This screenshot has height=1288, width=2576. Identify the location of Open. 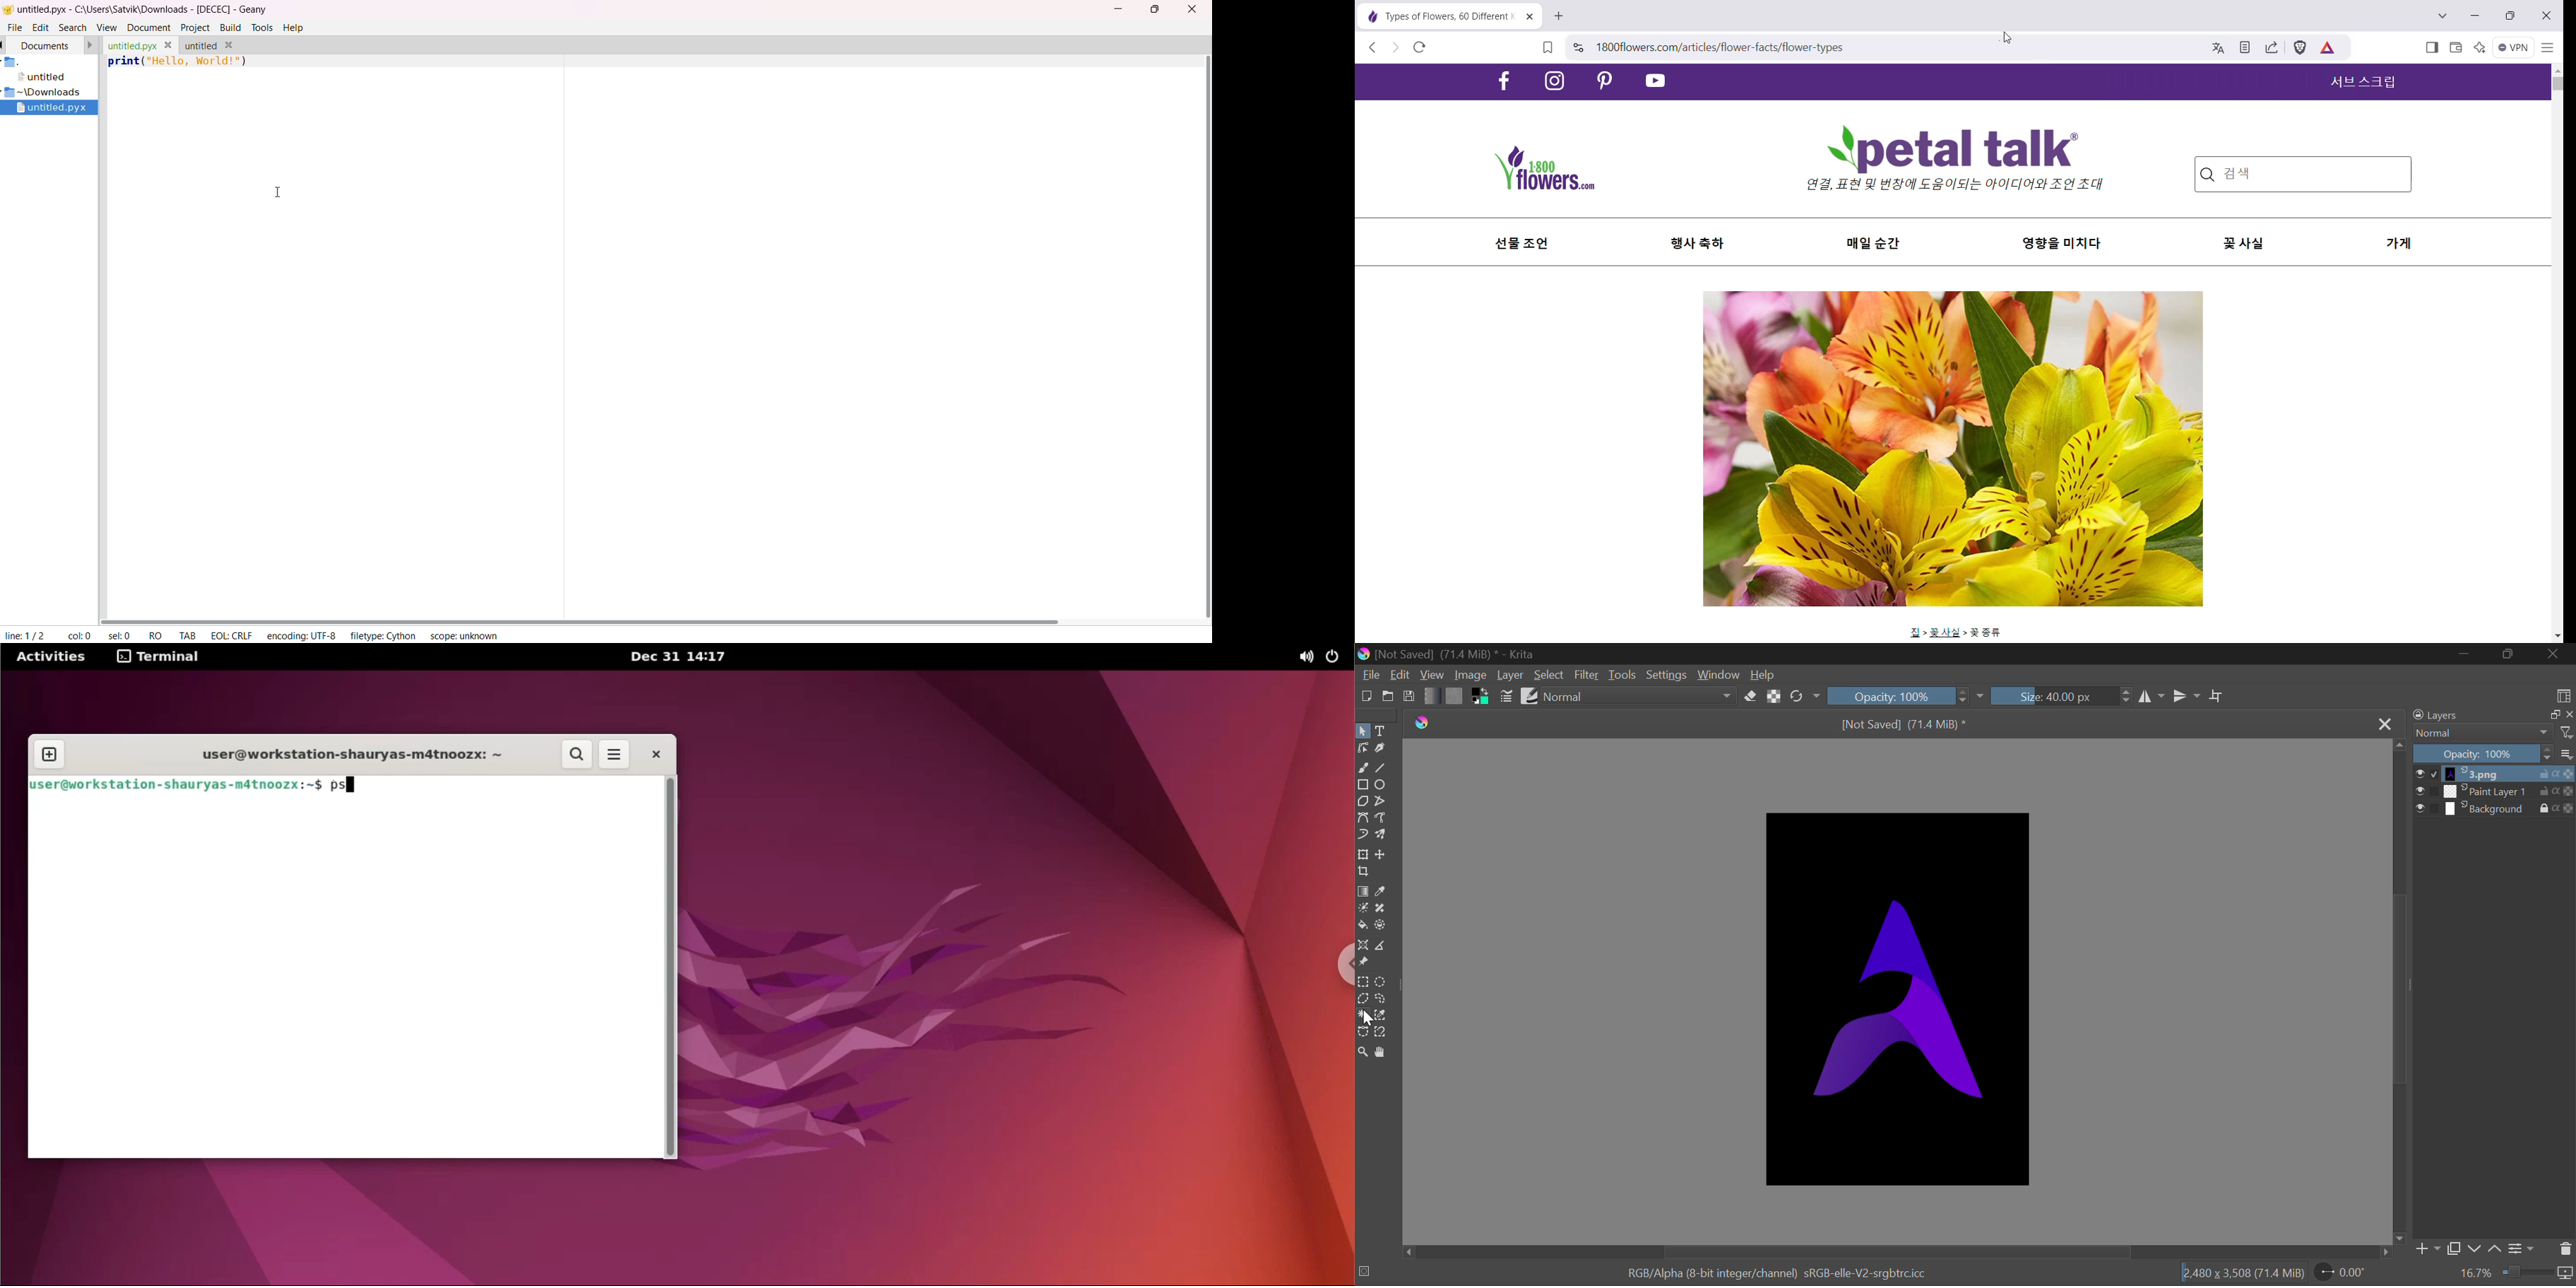
(1388, 696).